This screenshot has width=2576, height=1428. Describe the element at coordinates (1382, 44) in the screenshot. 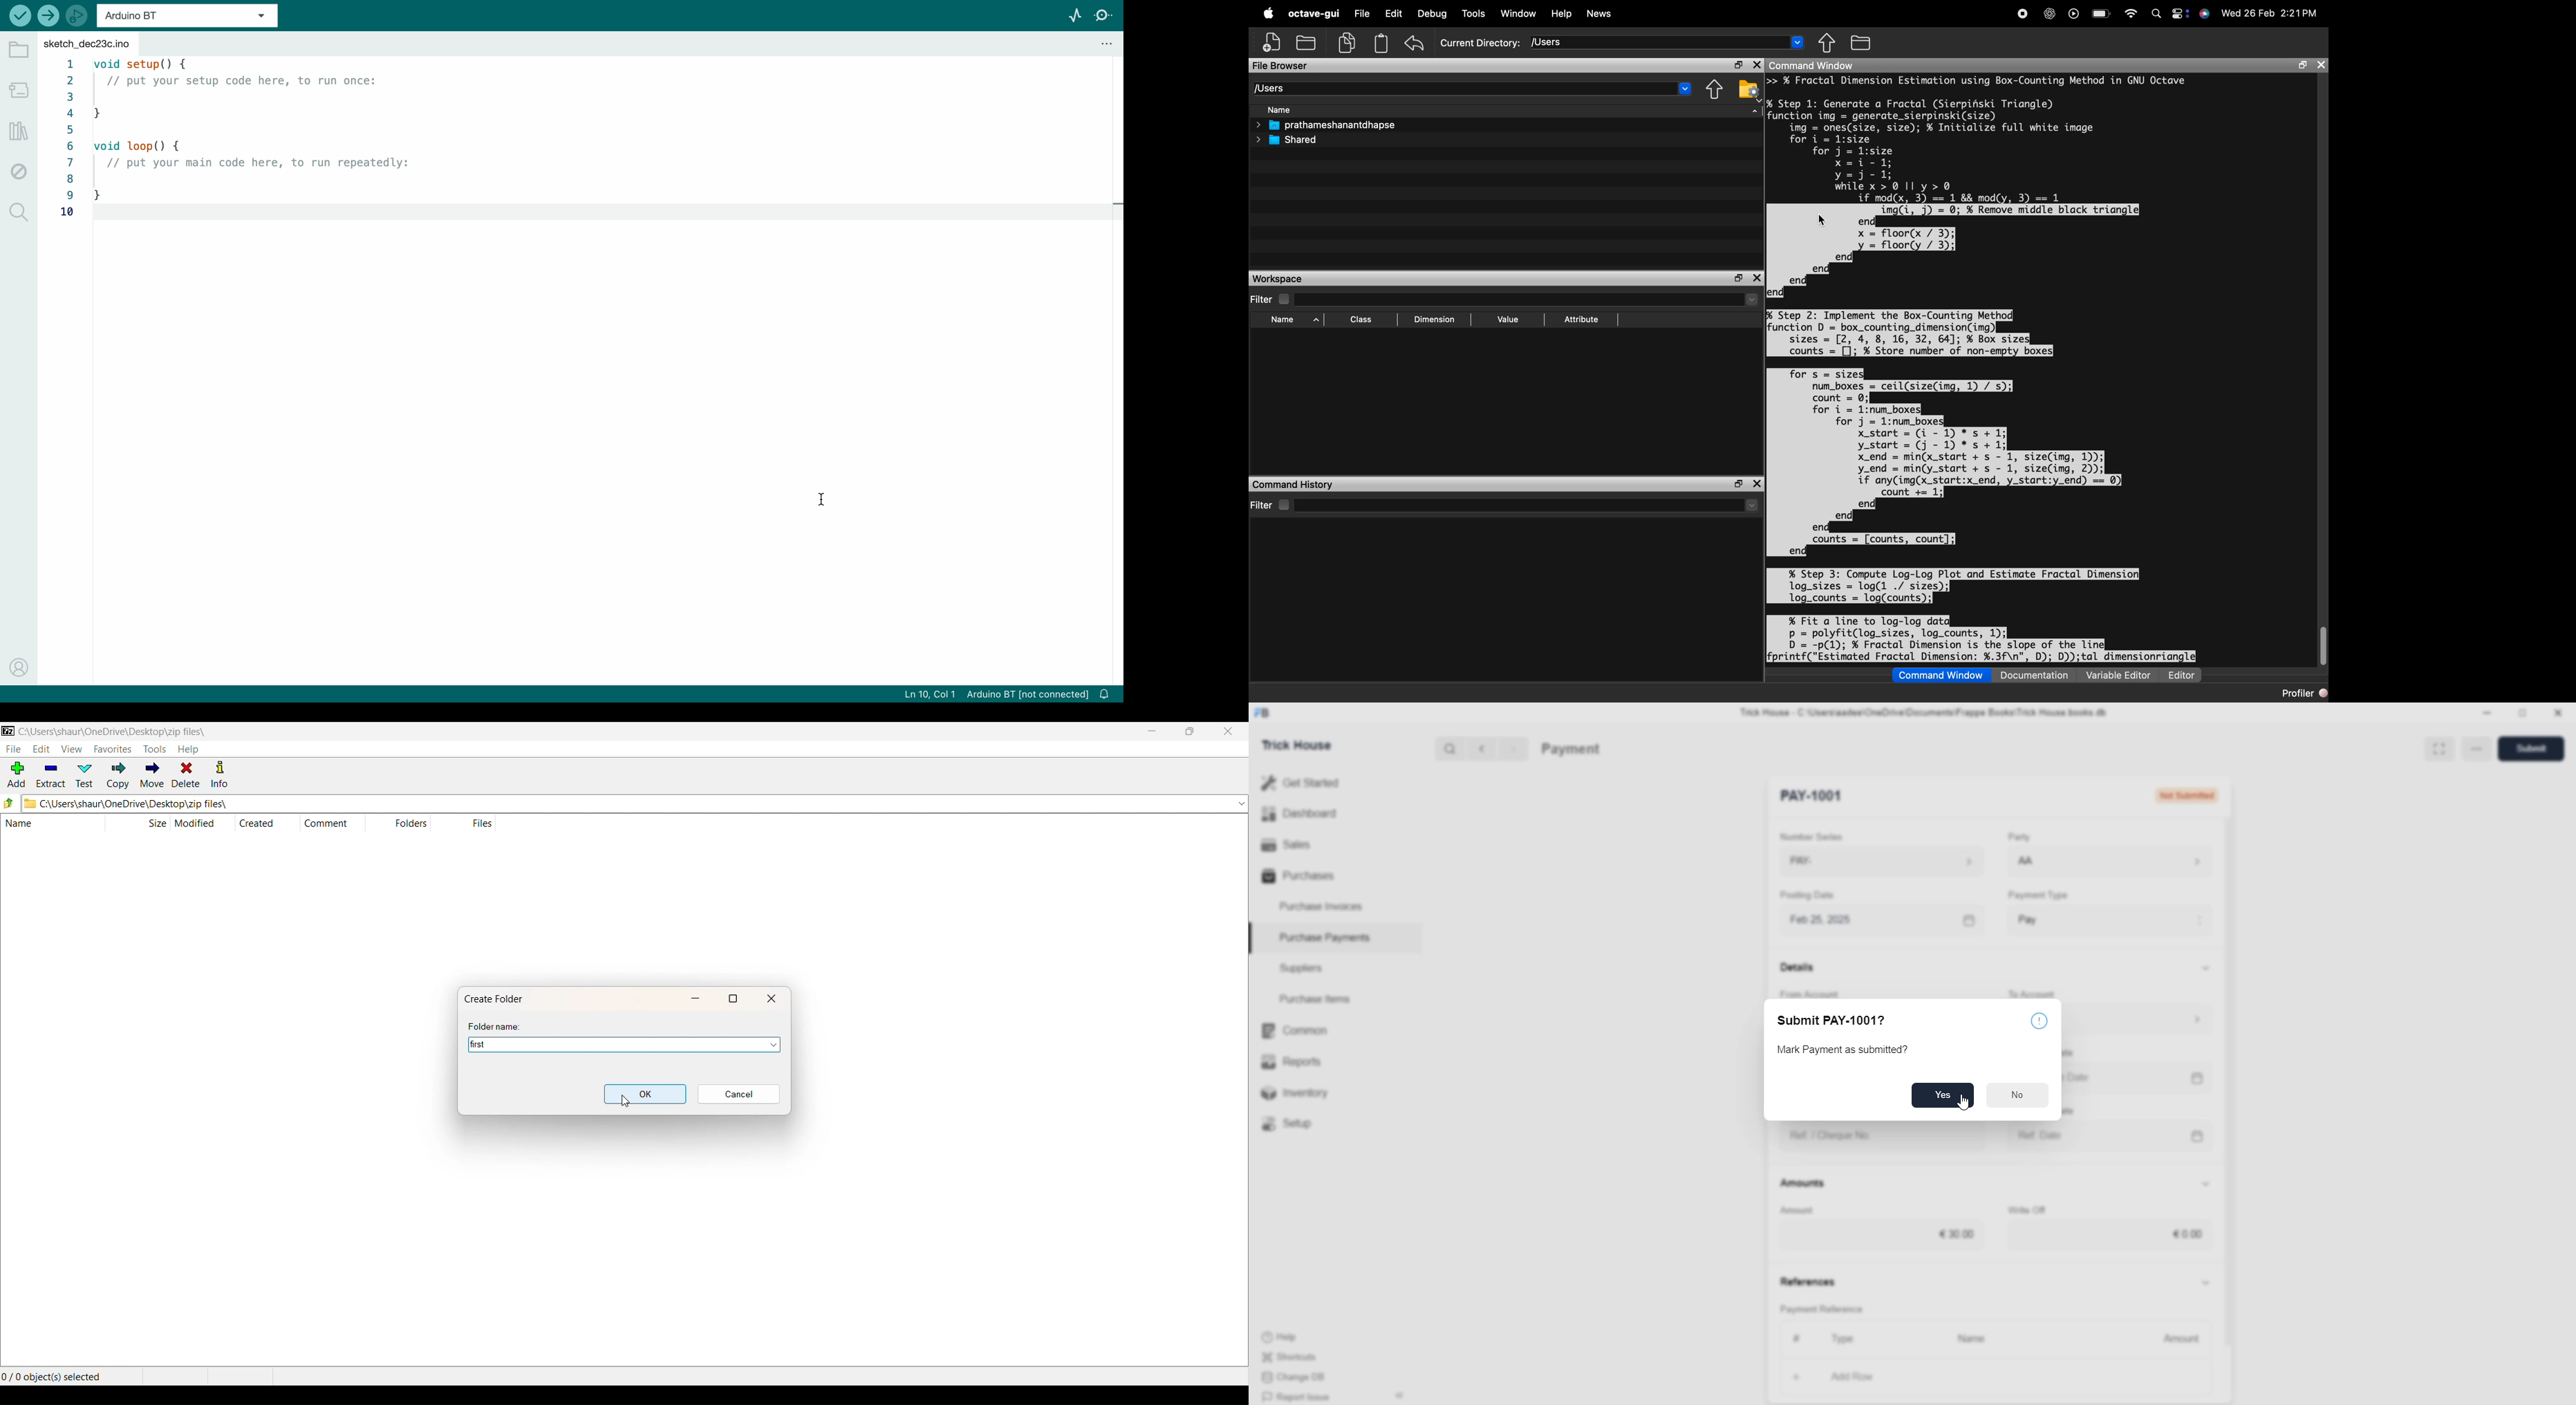

I see `storage` at that location.